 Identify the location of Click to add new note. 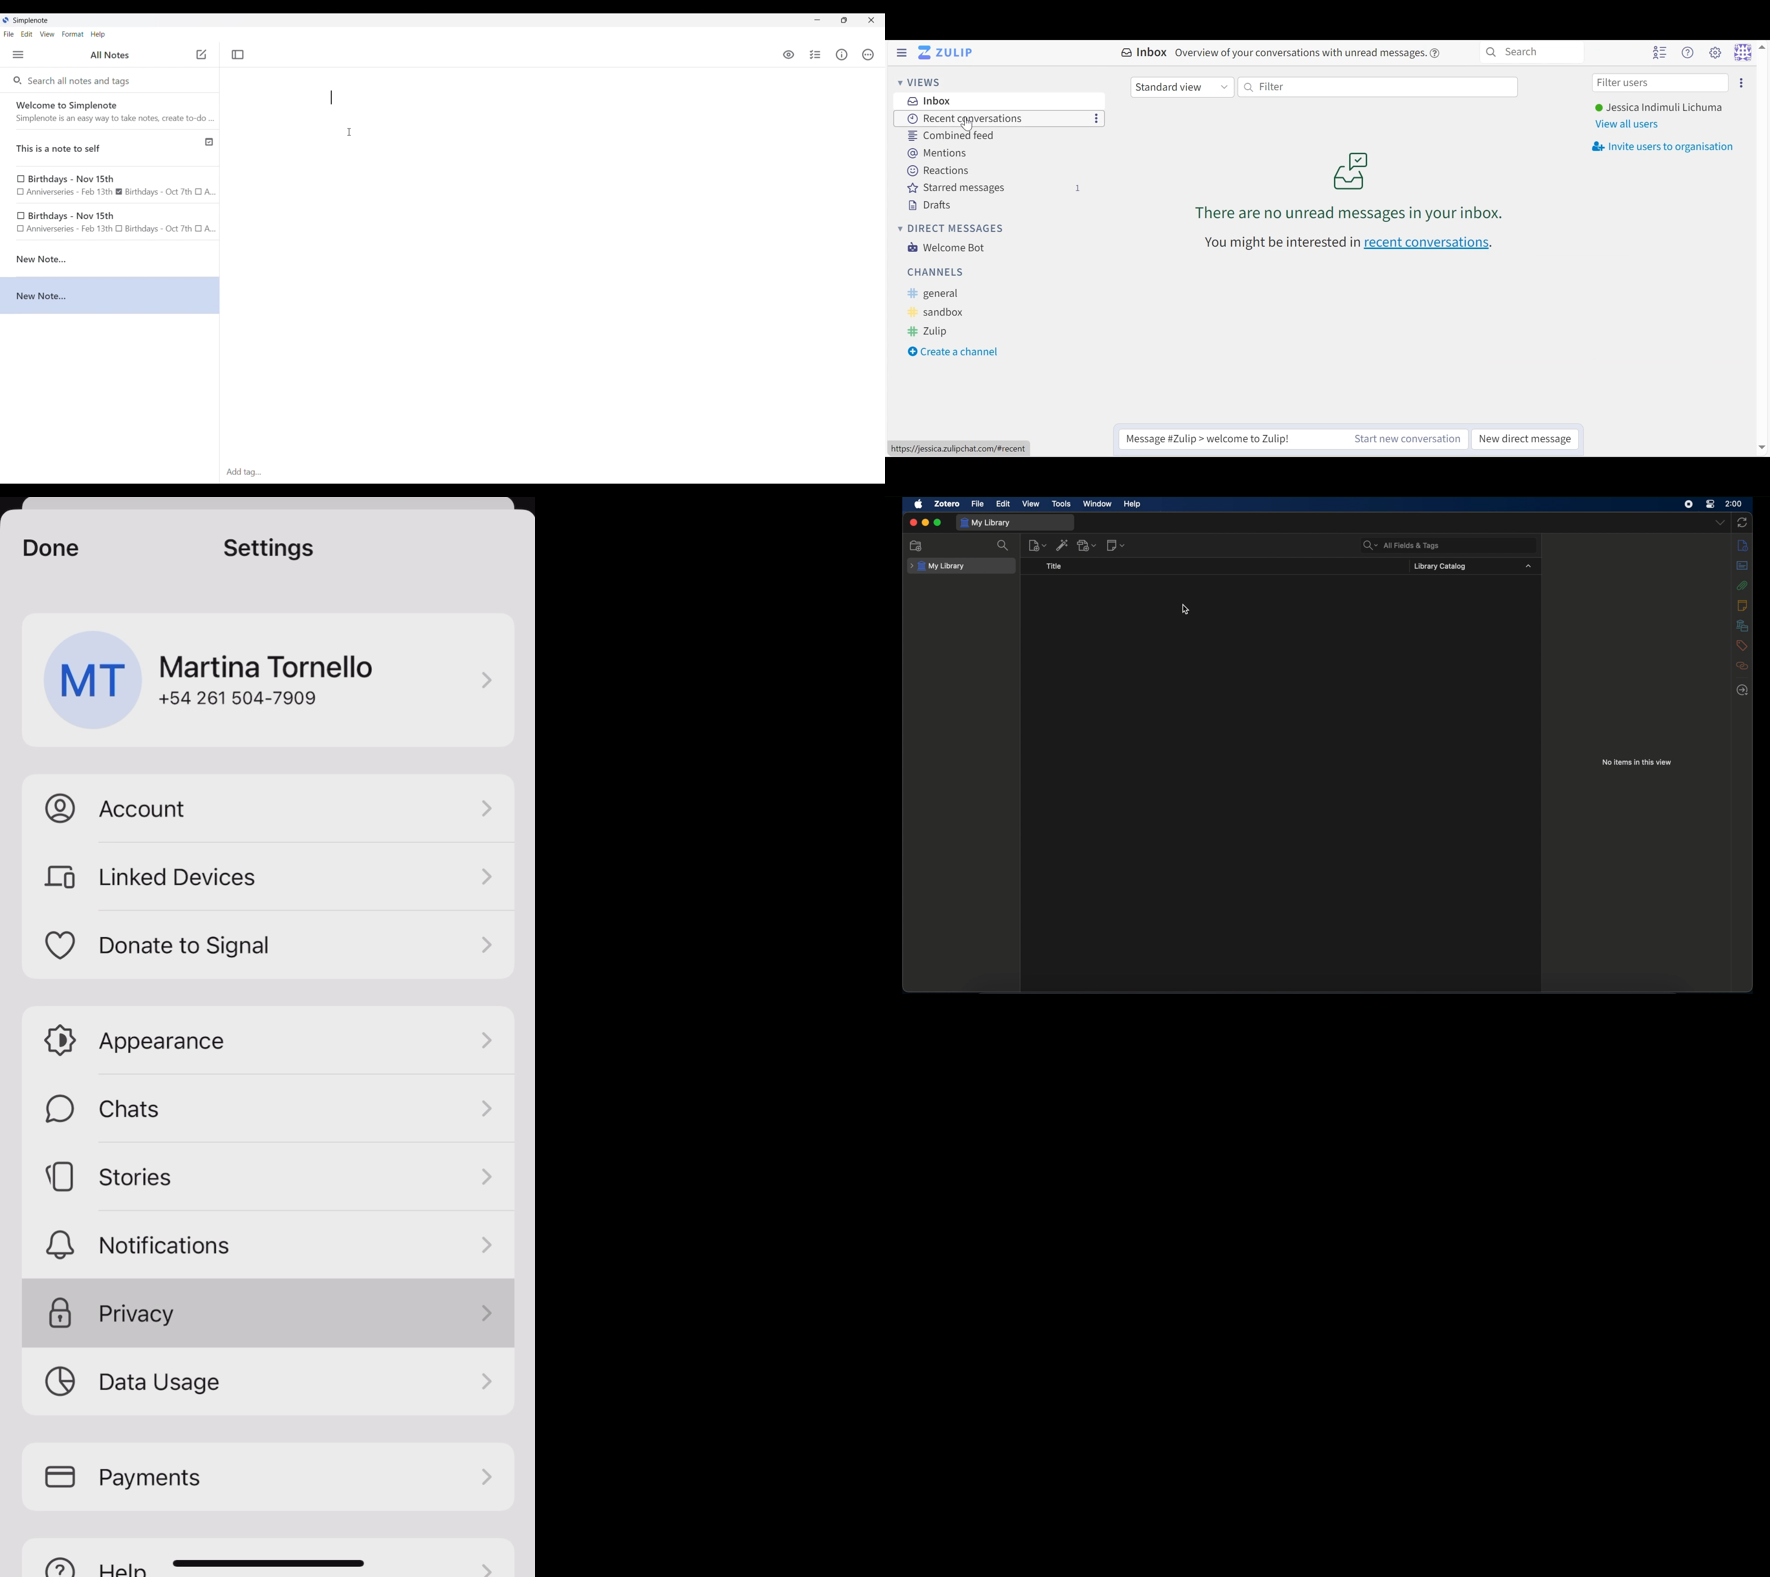
(201, 54).